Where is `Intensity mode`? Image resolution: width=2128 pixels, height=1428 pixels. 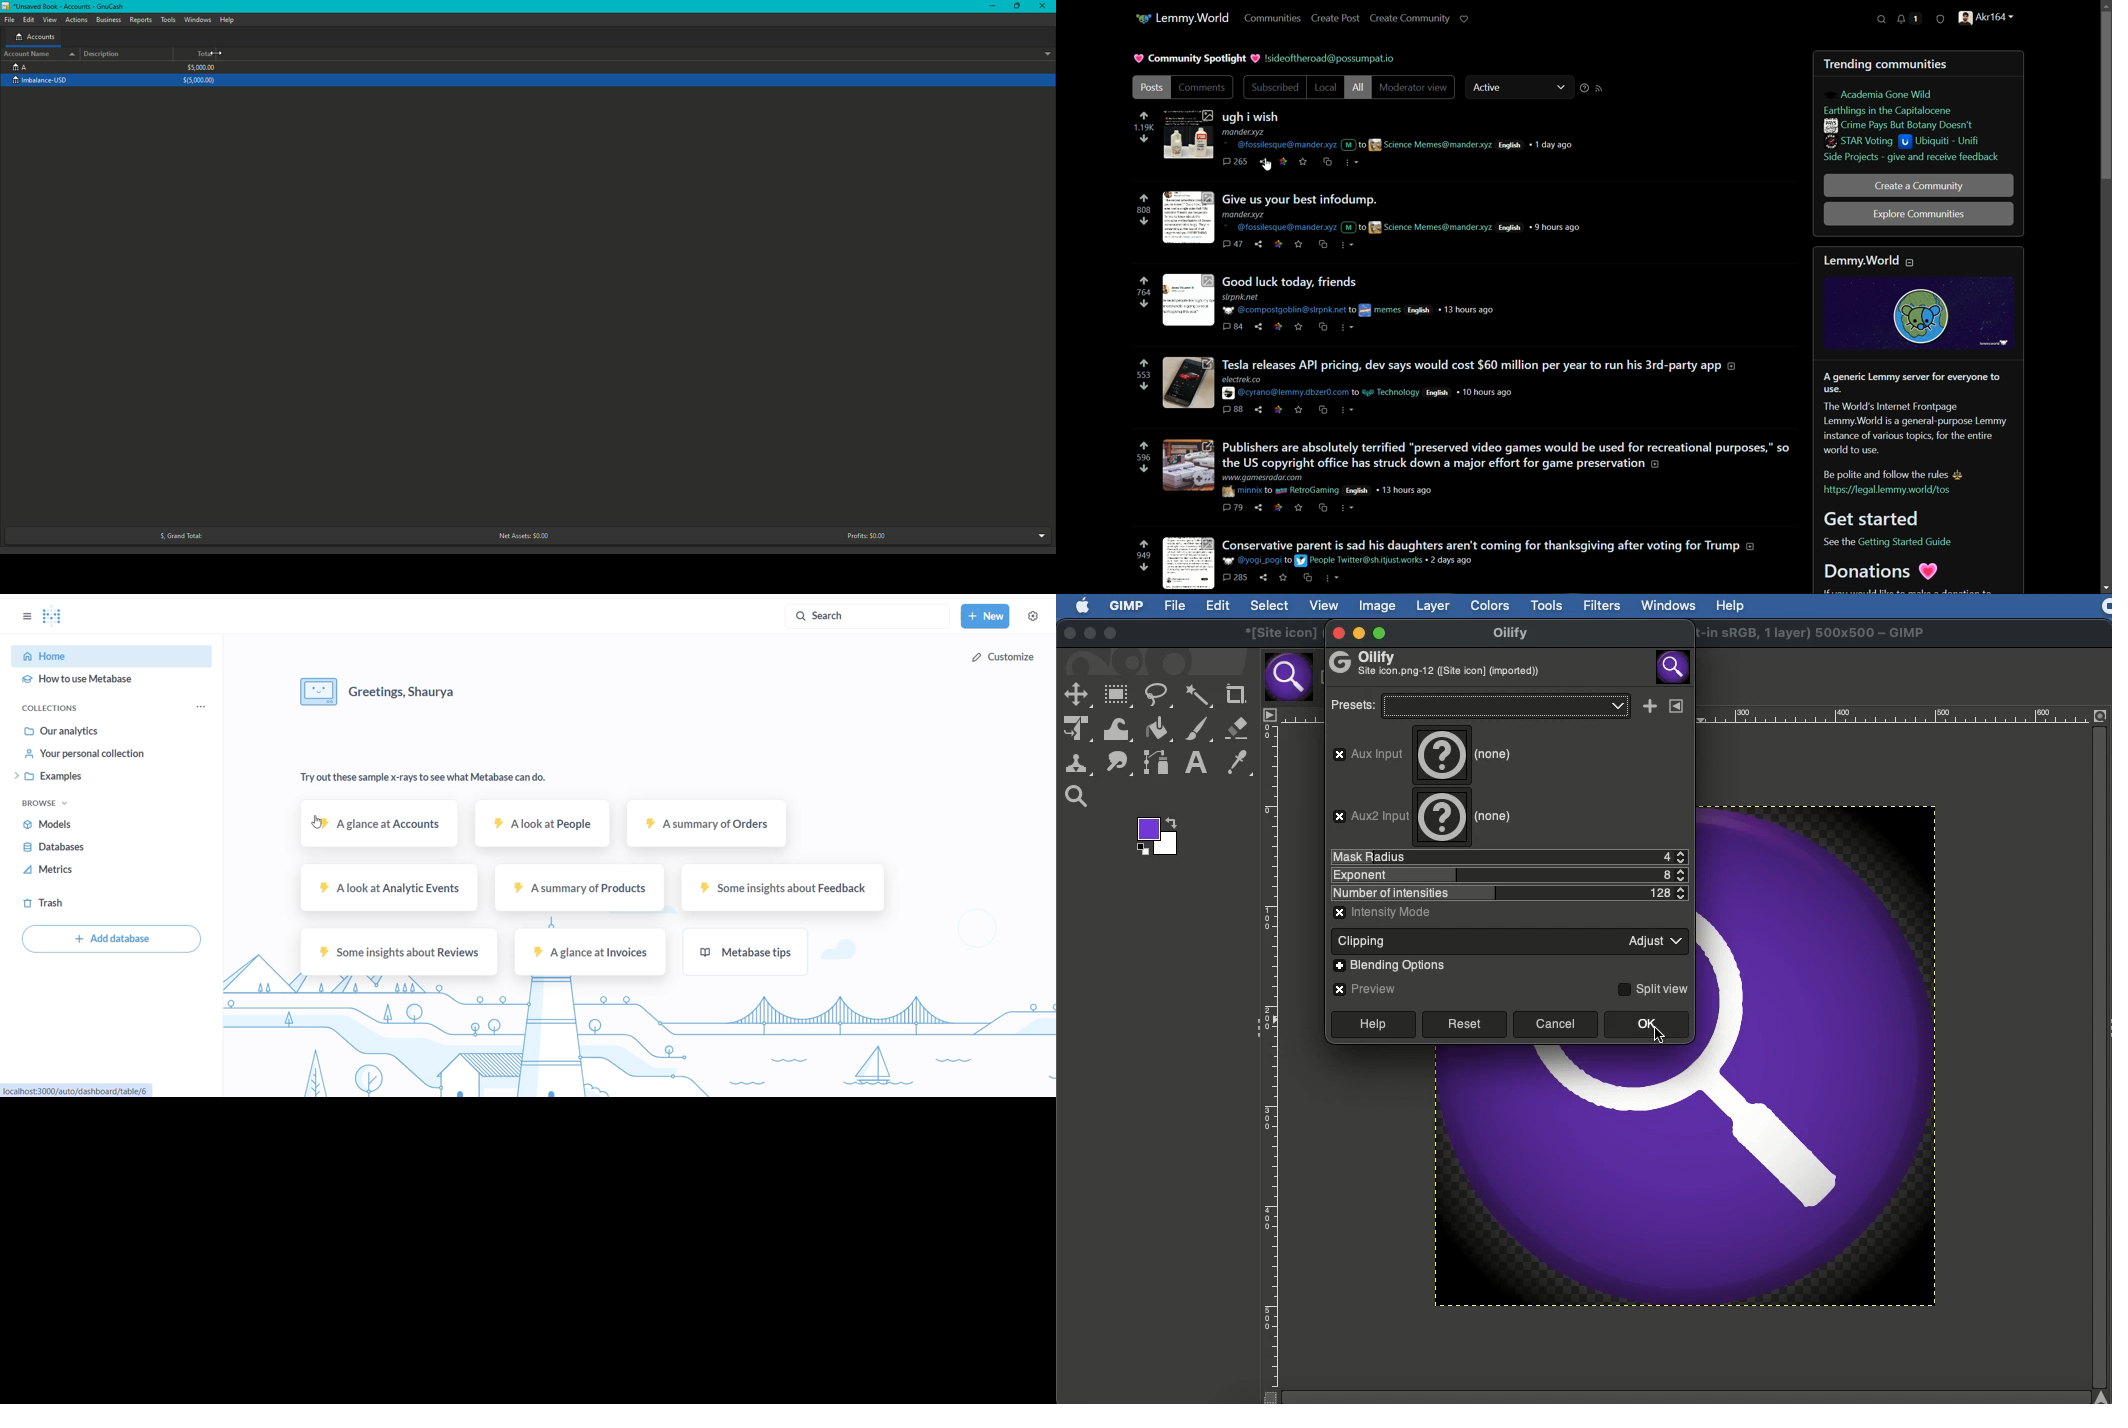 Intensity mode is located at coordinates (1388, 913).